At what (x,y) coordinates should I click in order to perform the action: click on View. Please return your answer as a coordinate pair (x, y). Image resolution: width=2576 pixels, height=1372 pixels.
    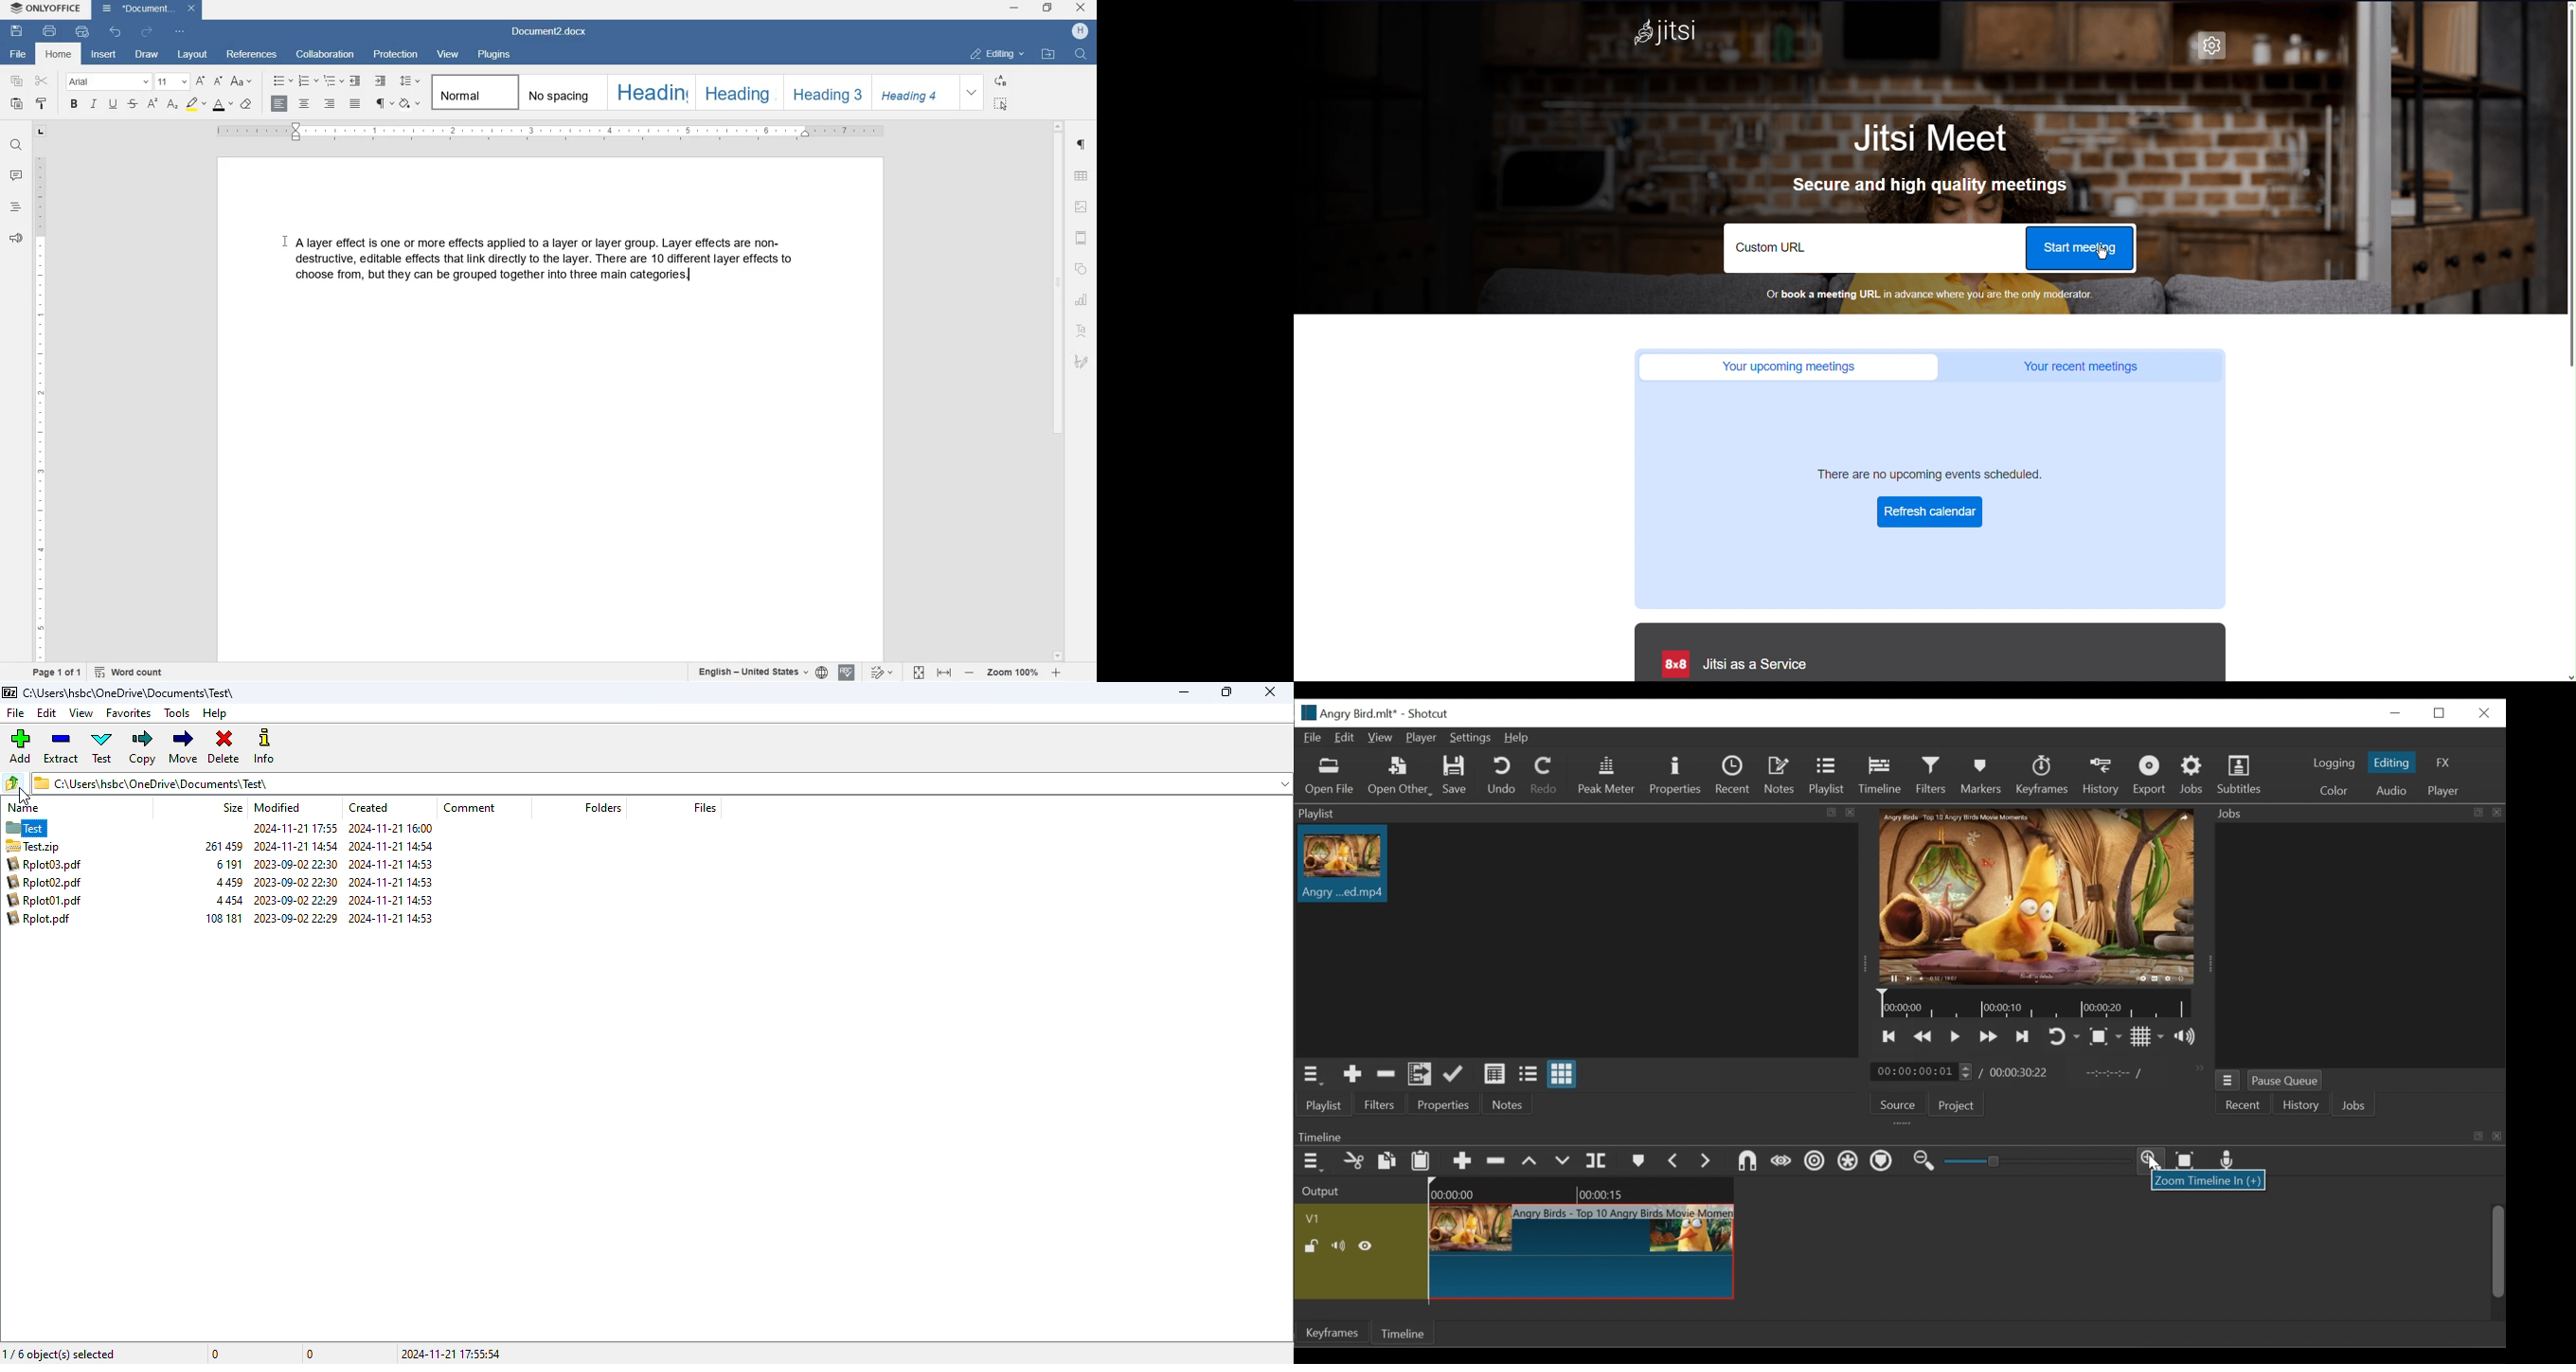
    Looking at the image, I should click on (1381, 738).